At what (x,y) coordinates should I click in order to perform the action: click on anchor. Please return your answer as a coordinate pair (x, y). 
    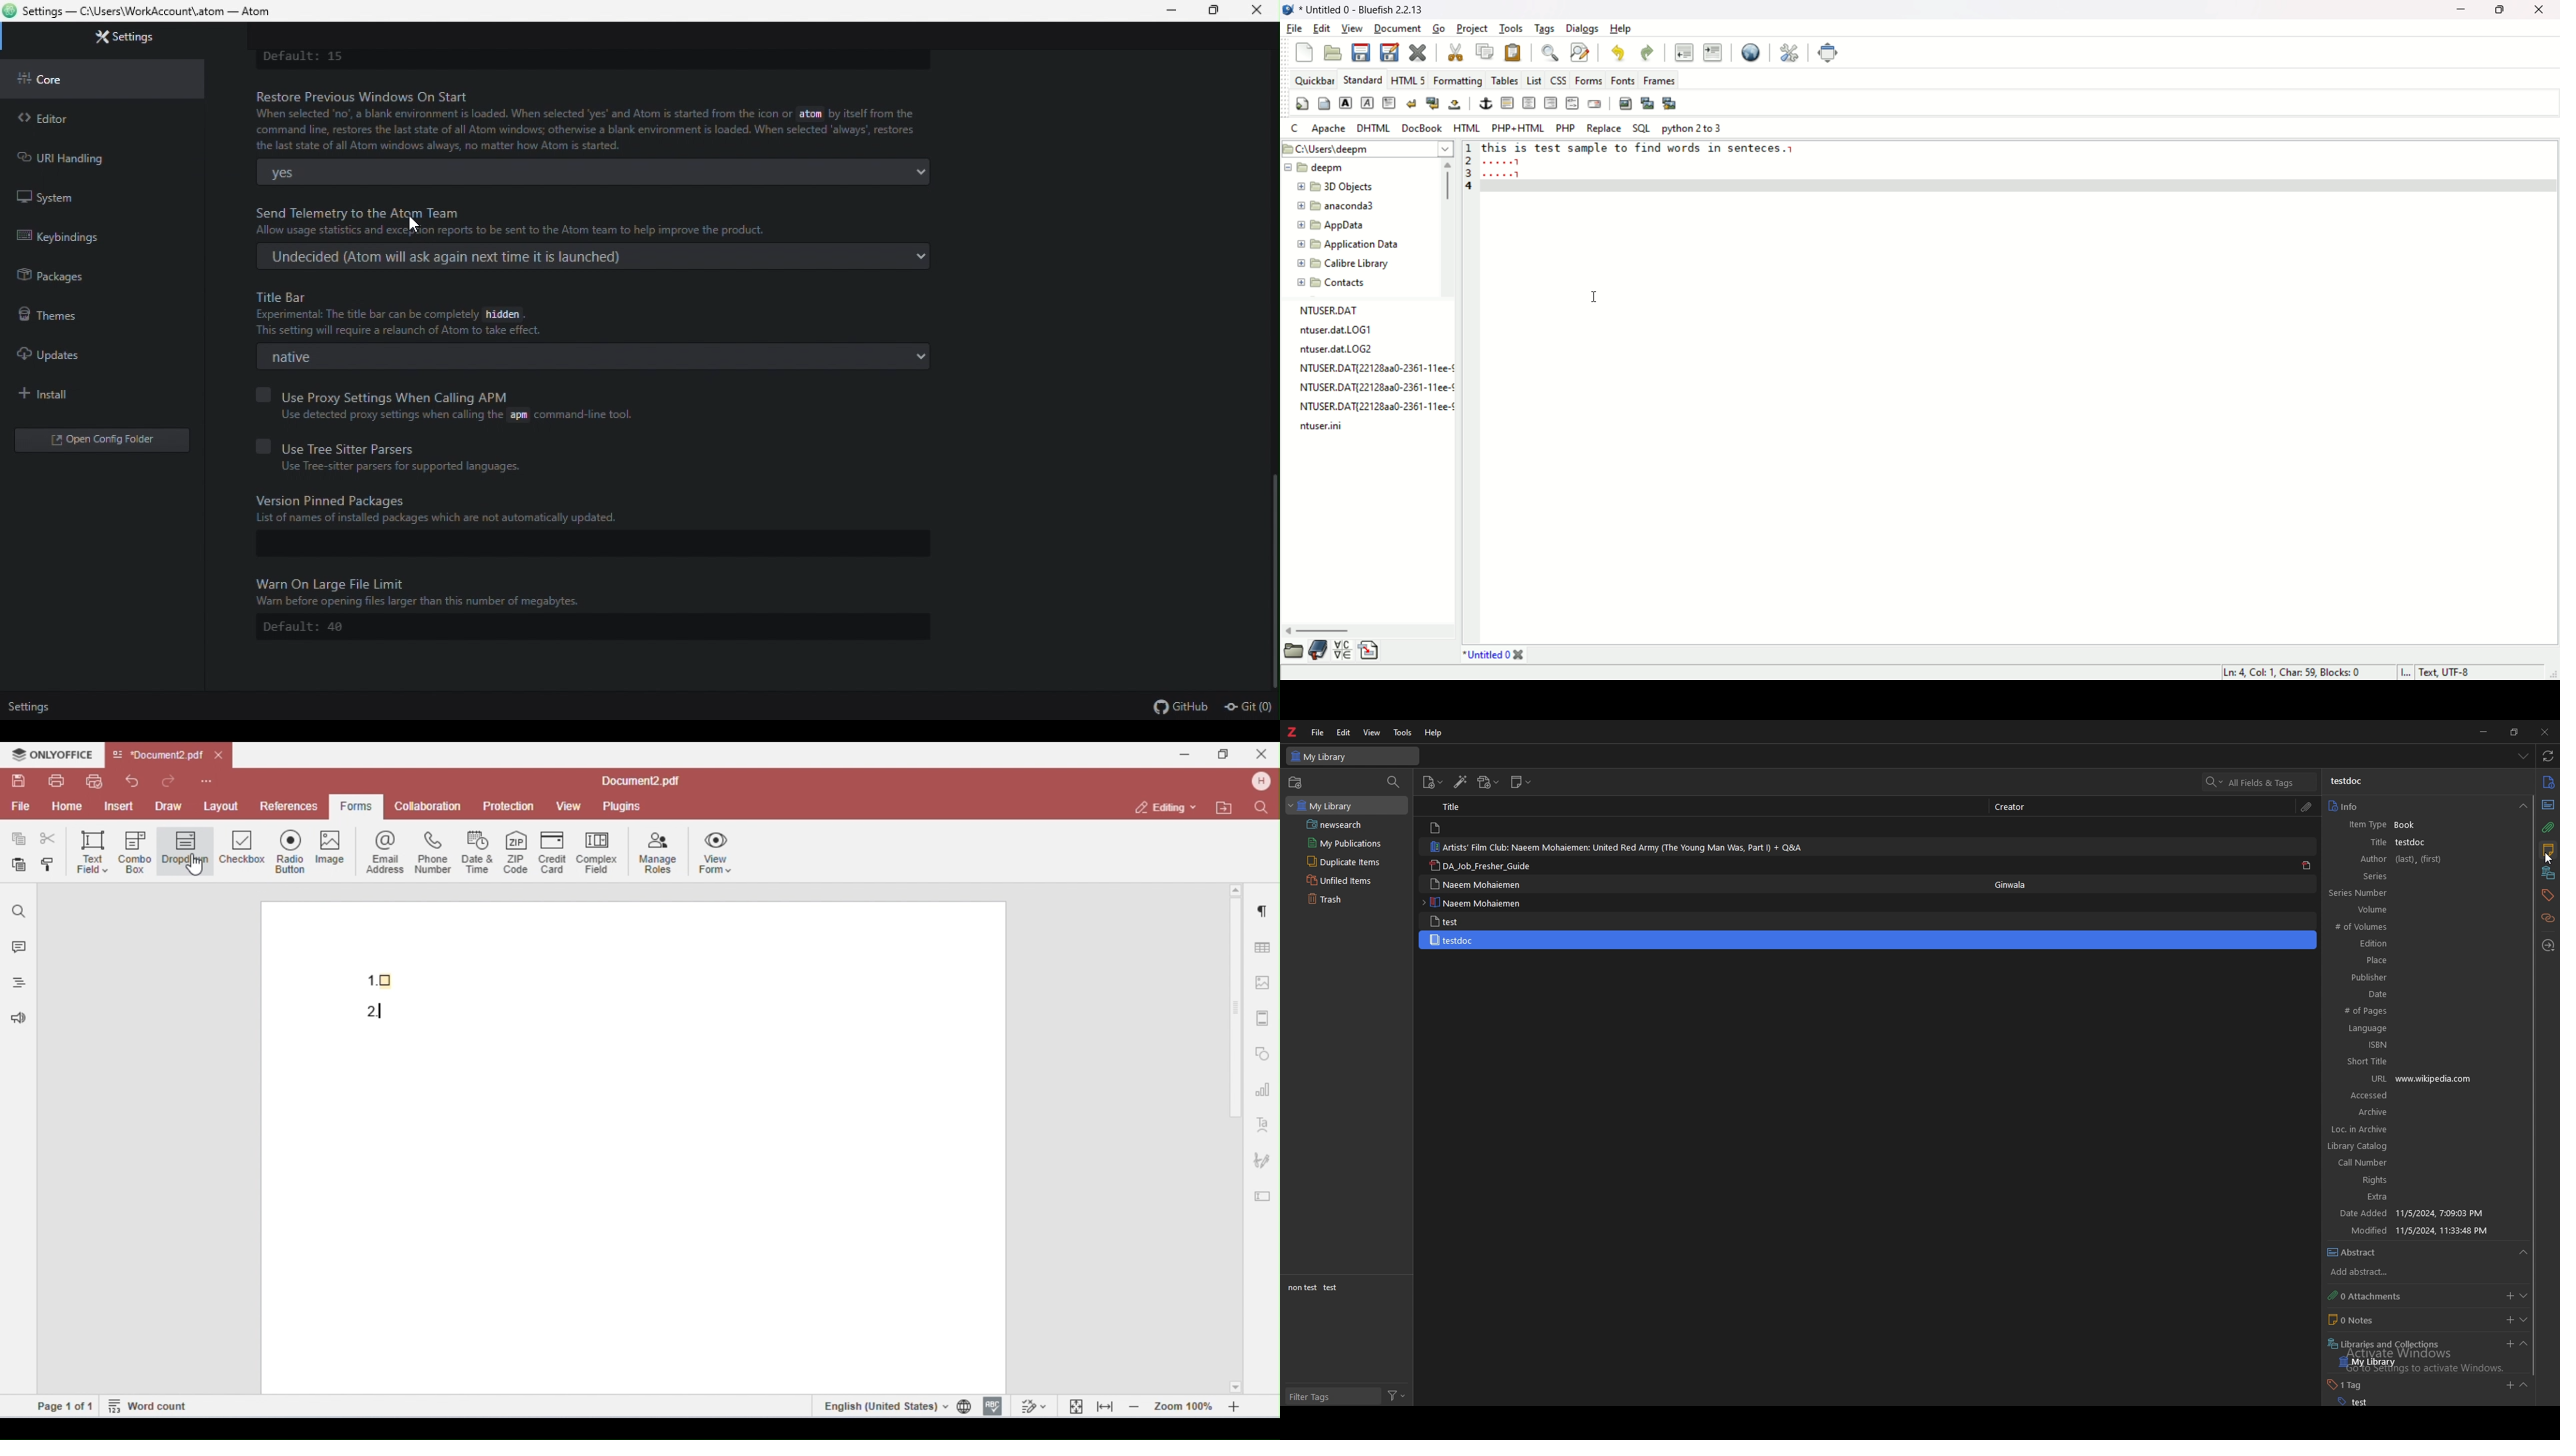
    Looking at the image, I should click on (1486, 104).